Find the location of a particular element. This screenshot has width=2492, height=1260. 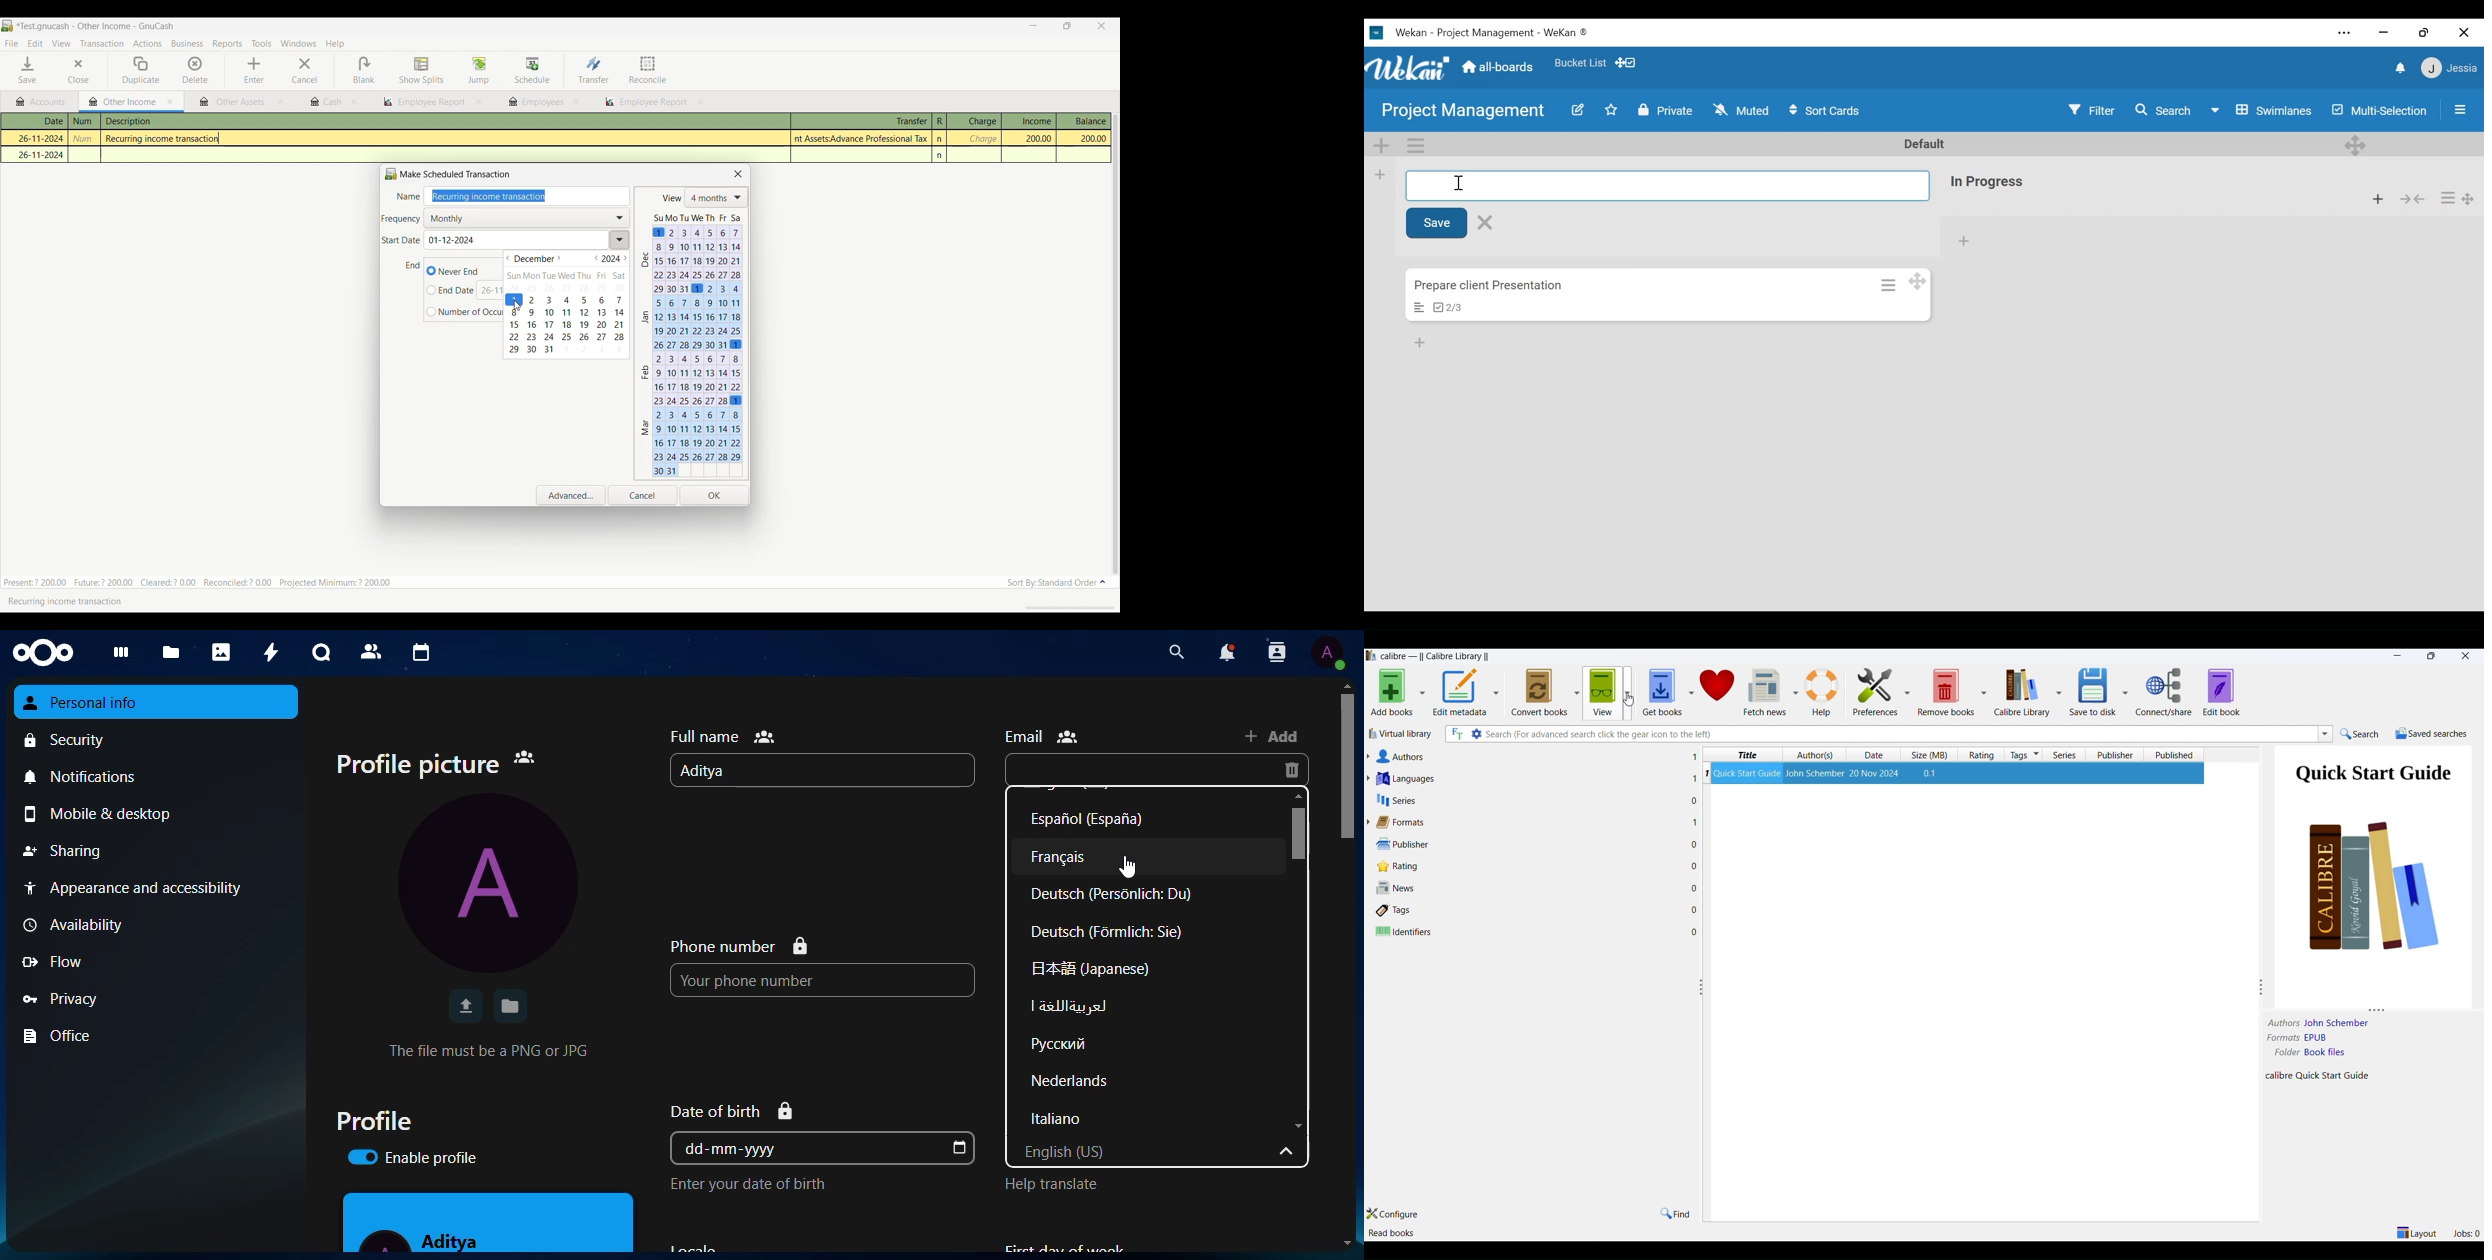

search is located at coordinates (2364, 734).